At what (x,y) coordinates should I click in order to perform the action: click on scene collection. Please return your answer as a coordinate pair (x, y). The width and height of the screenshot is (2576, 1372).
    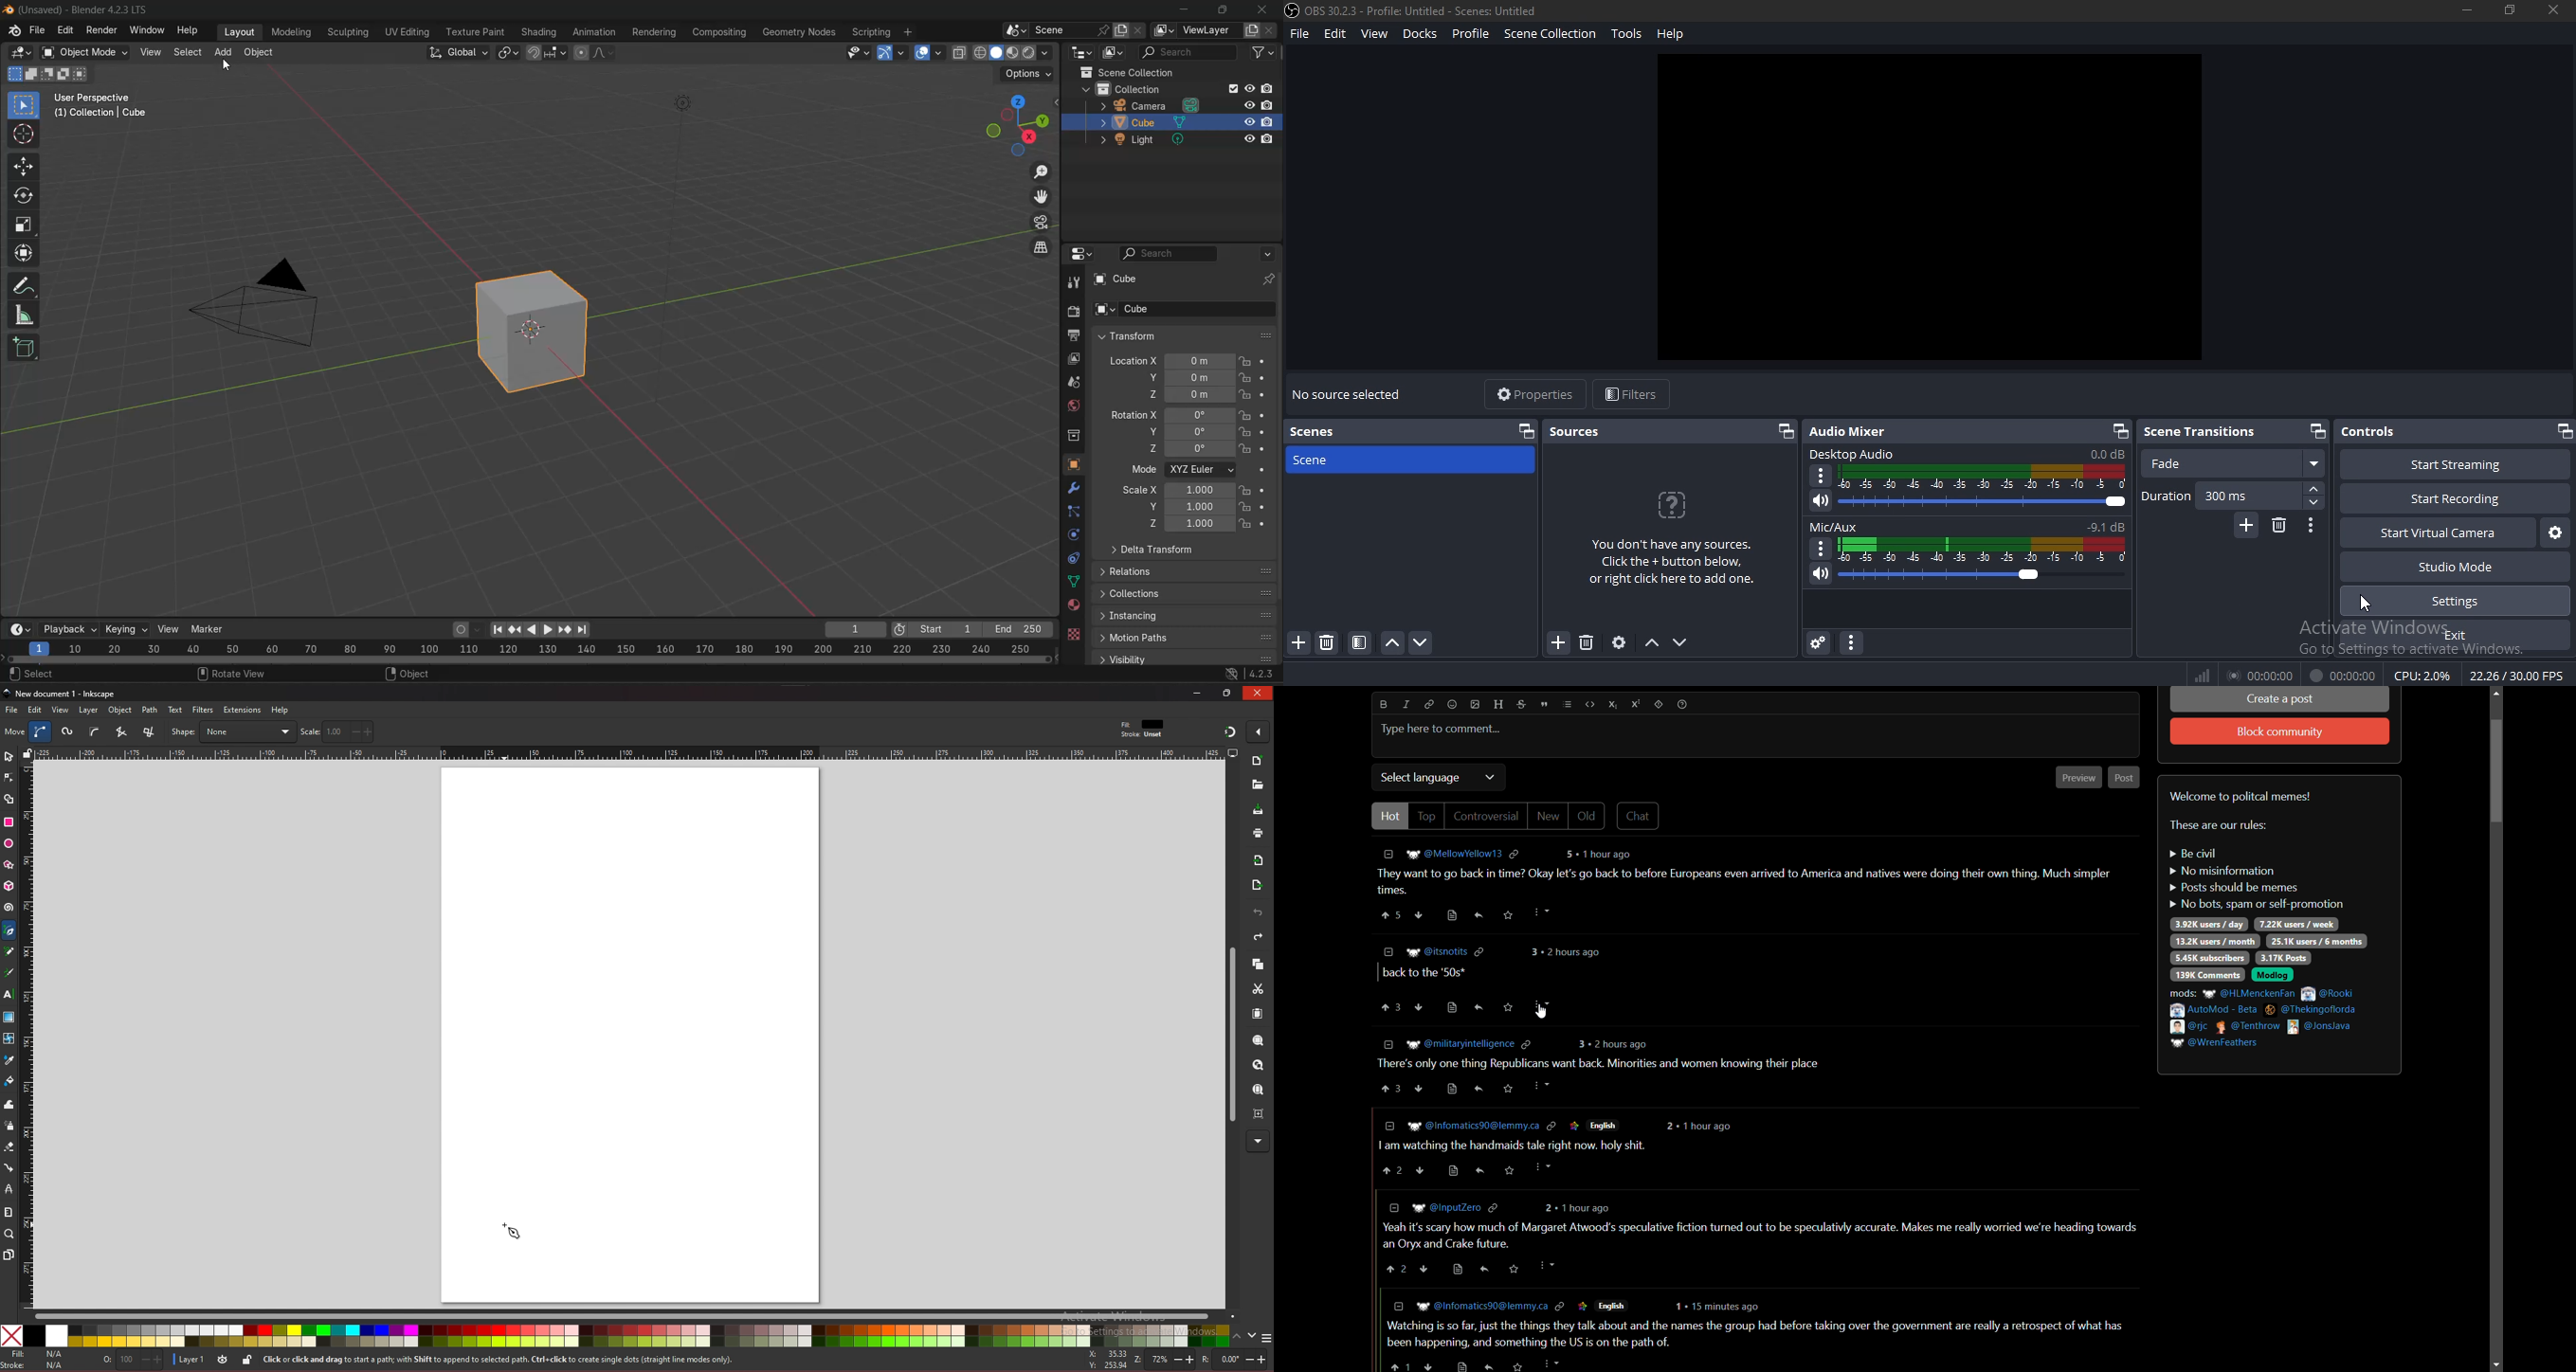
    Looking at the image, I should click on (1549, 33).